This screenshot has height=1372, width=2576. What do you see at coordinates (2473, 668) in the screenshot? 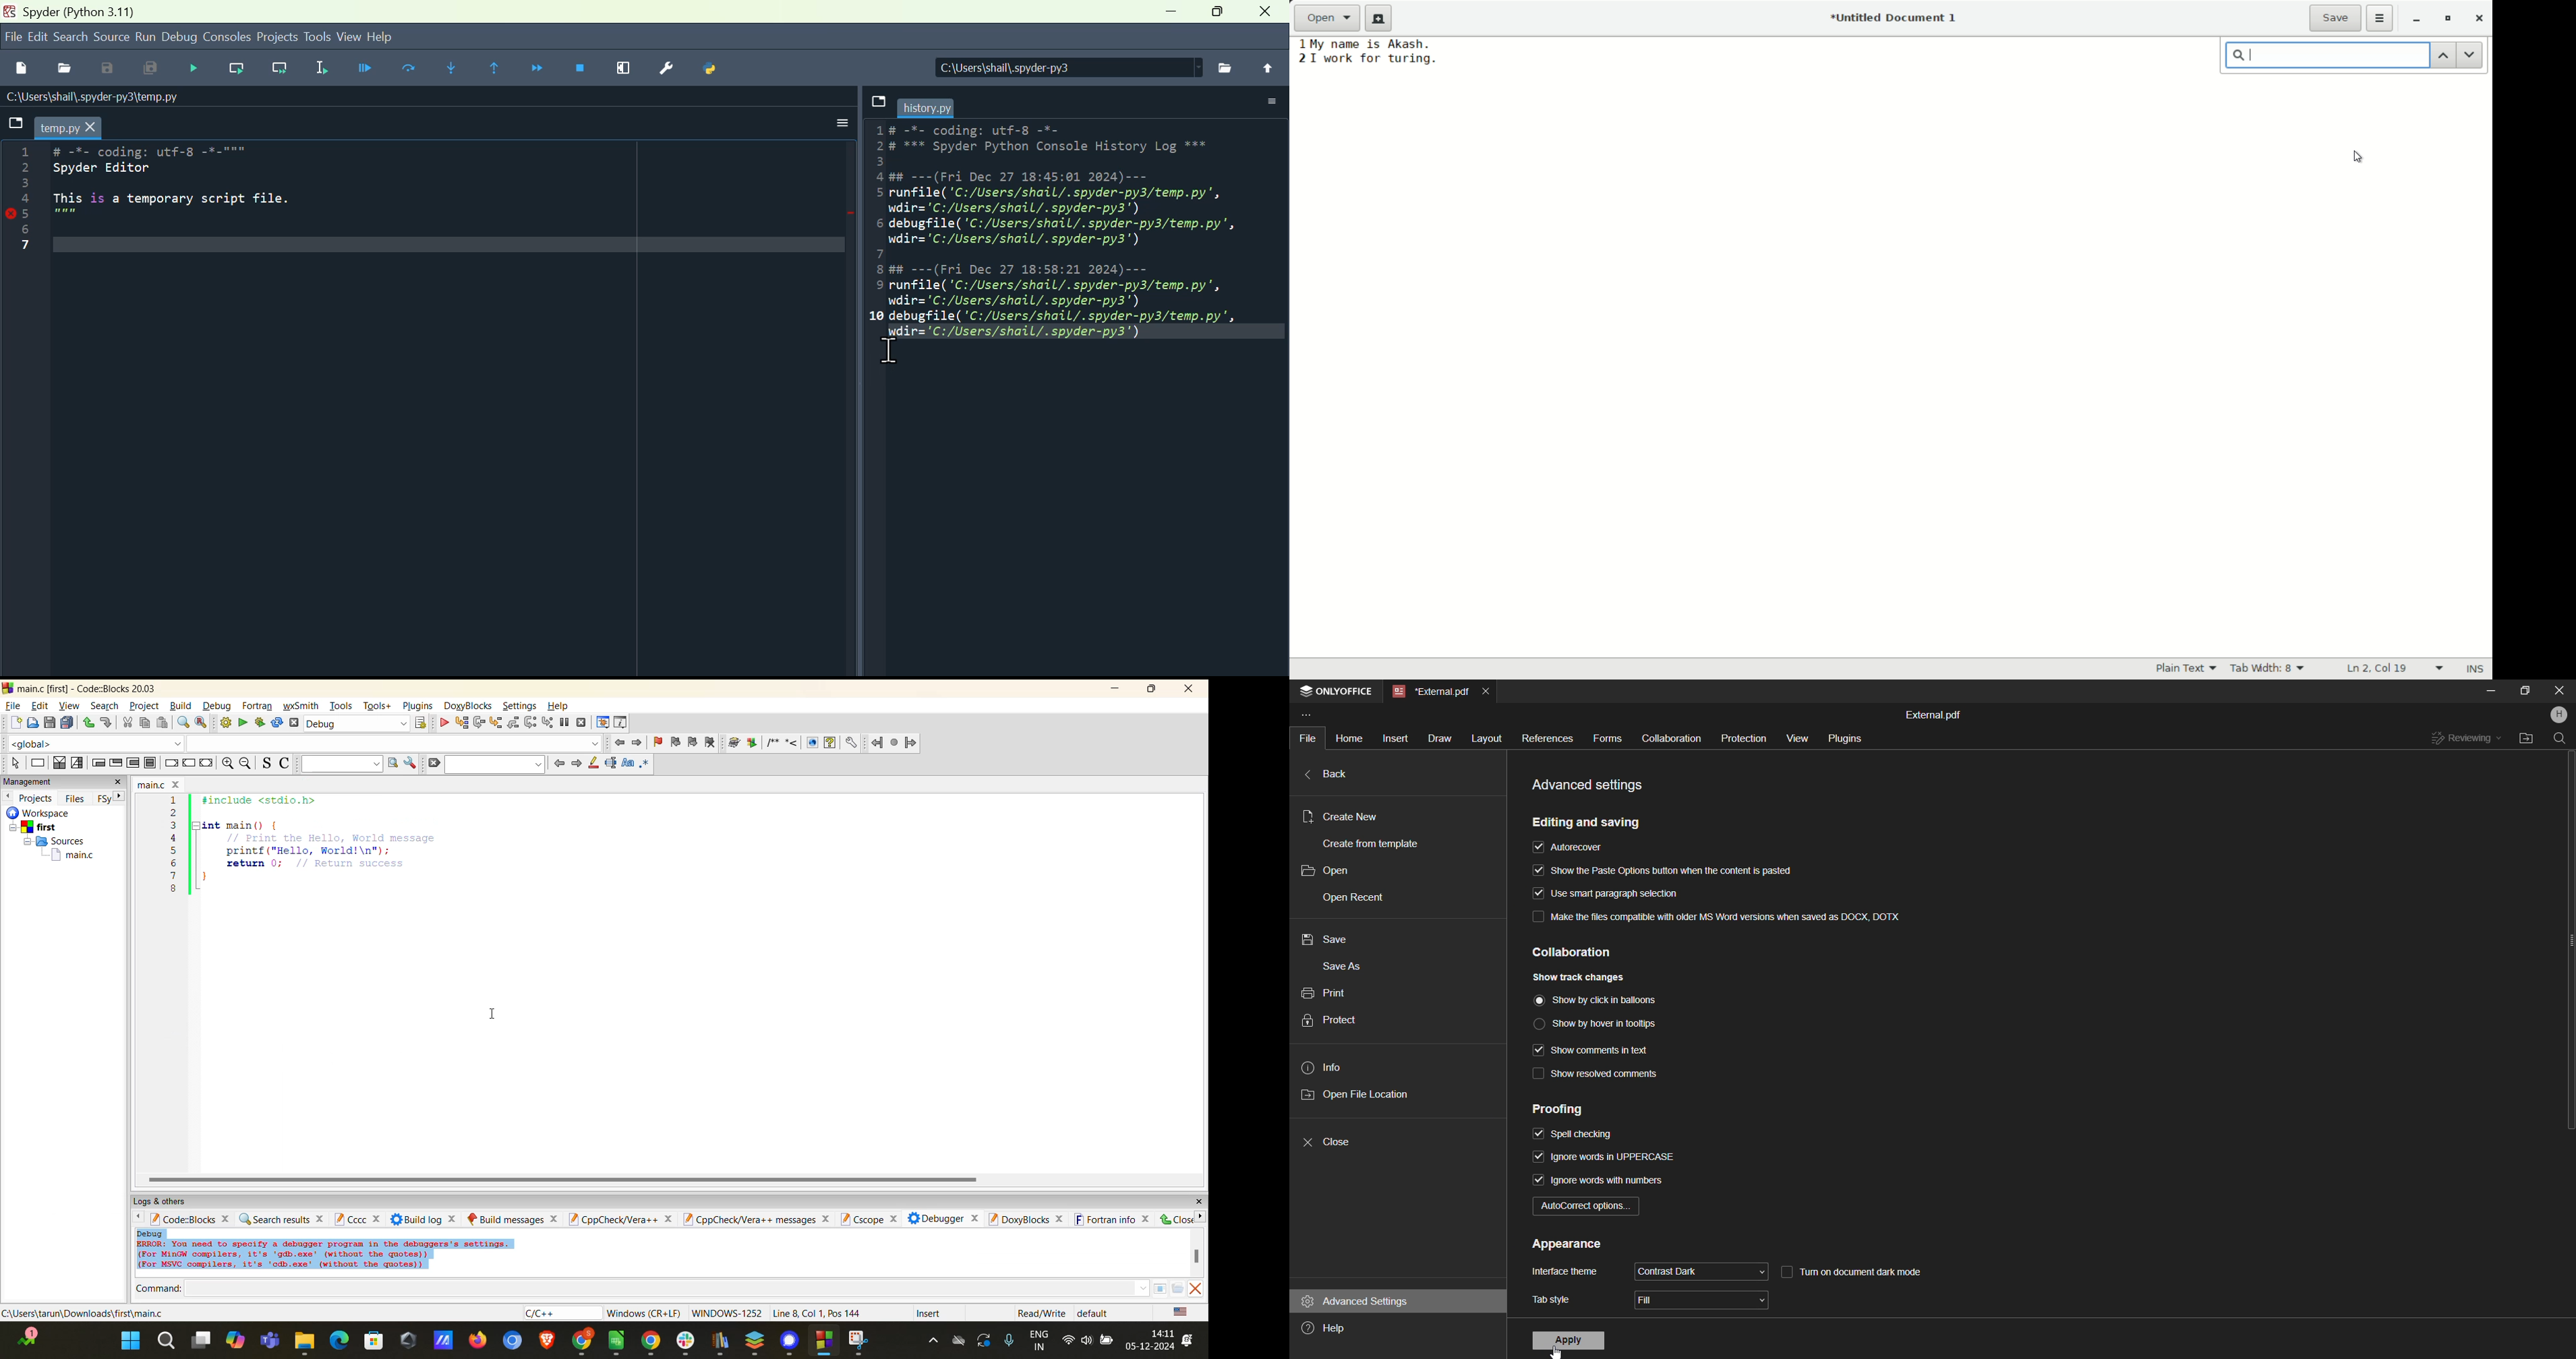
I see `ins` at bounding box center [2473, 668].